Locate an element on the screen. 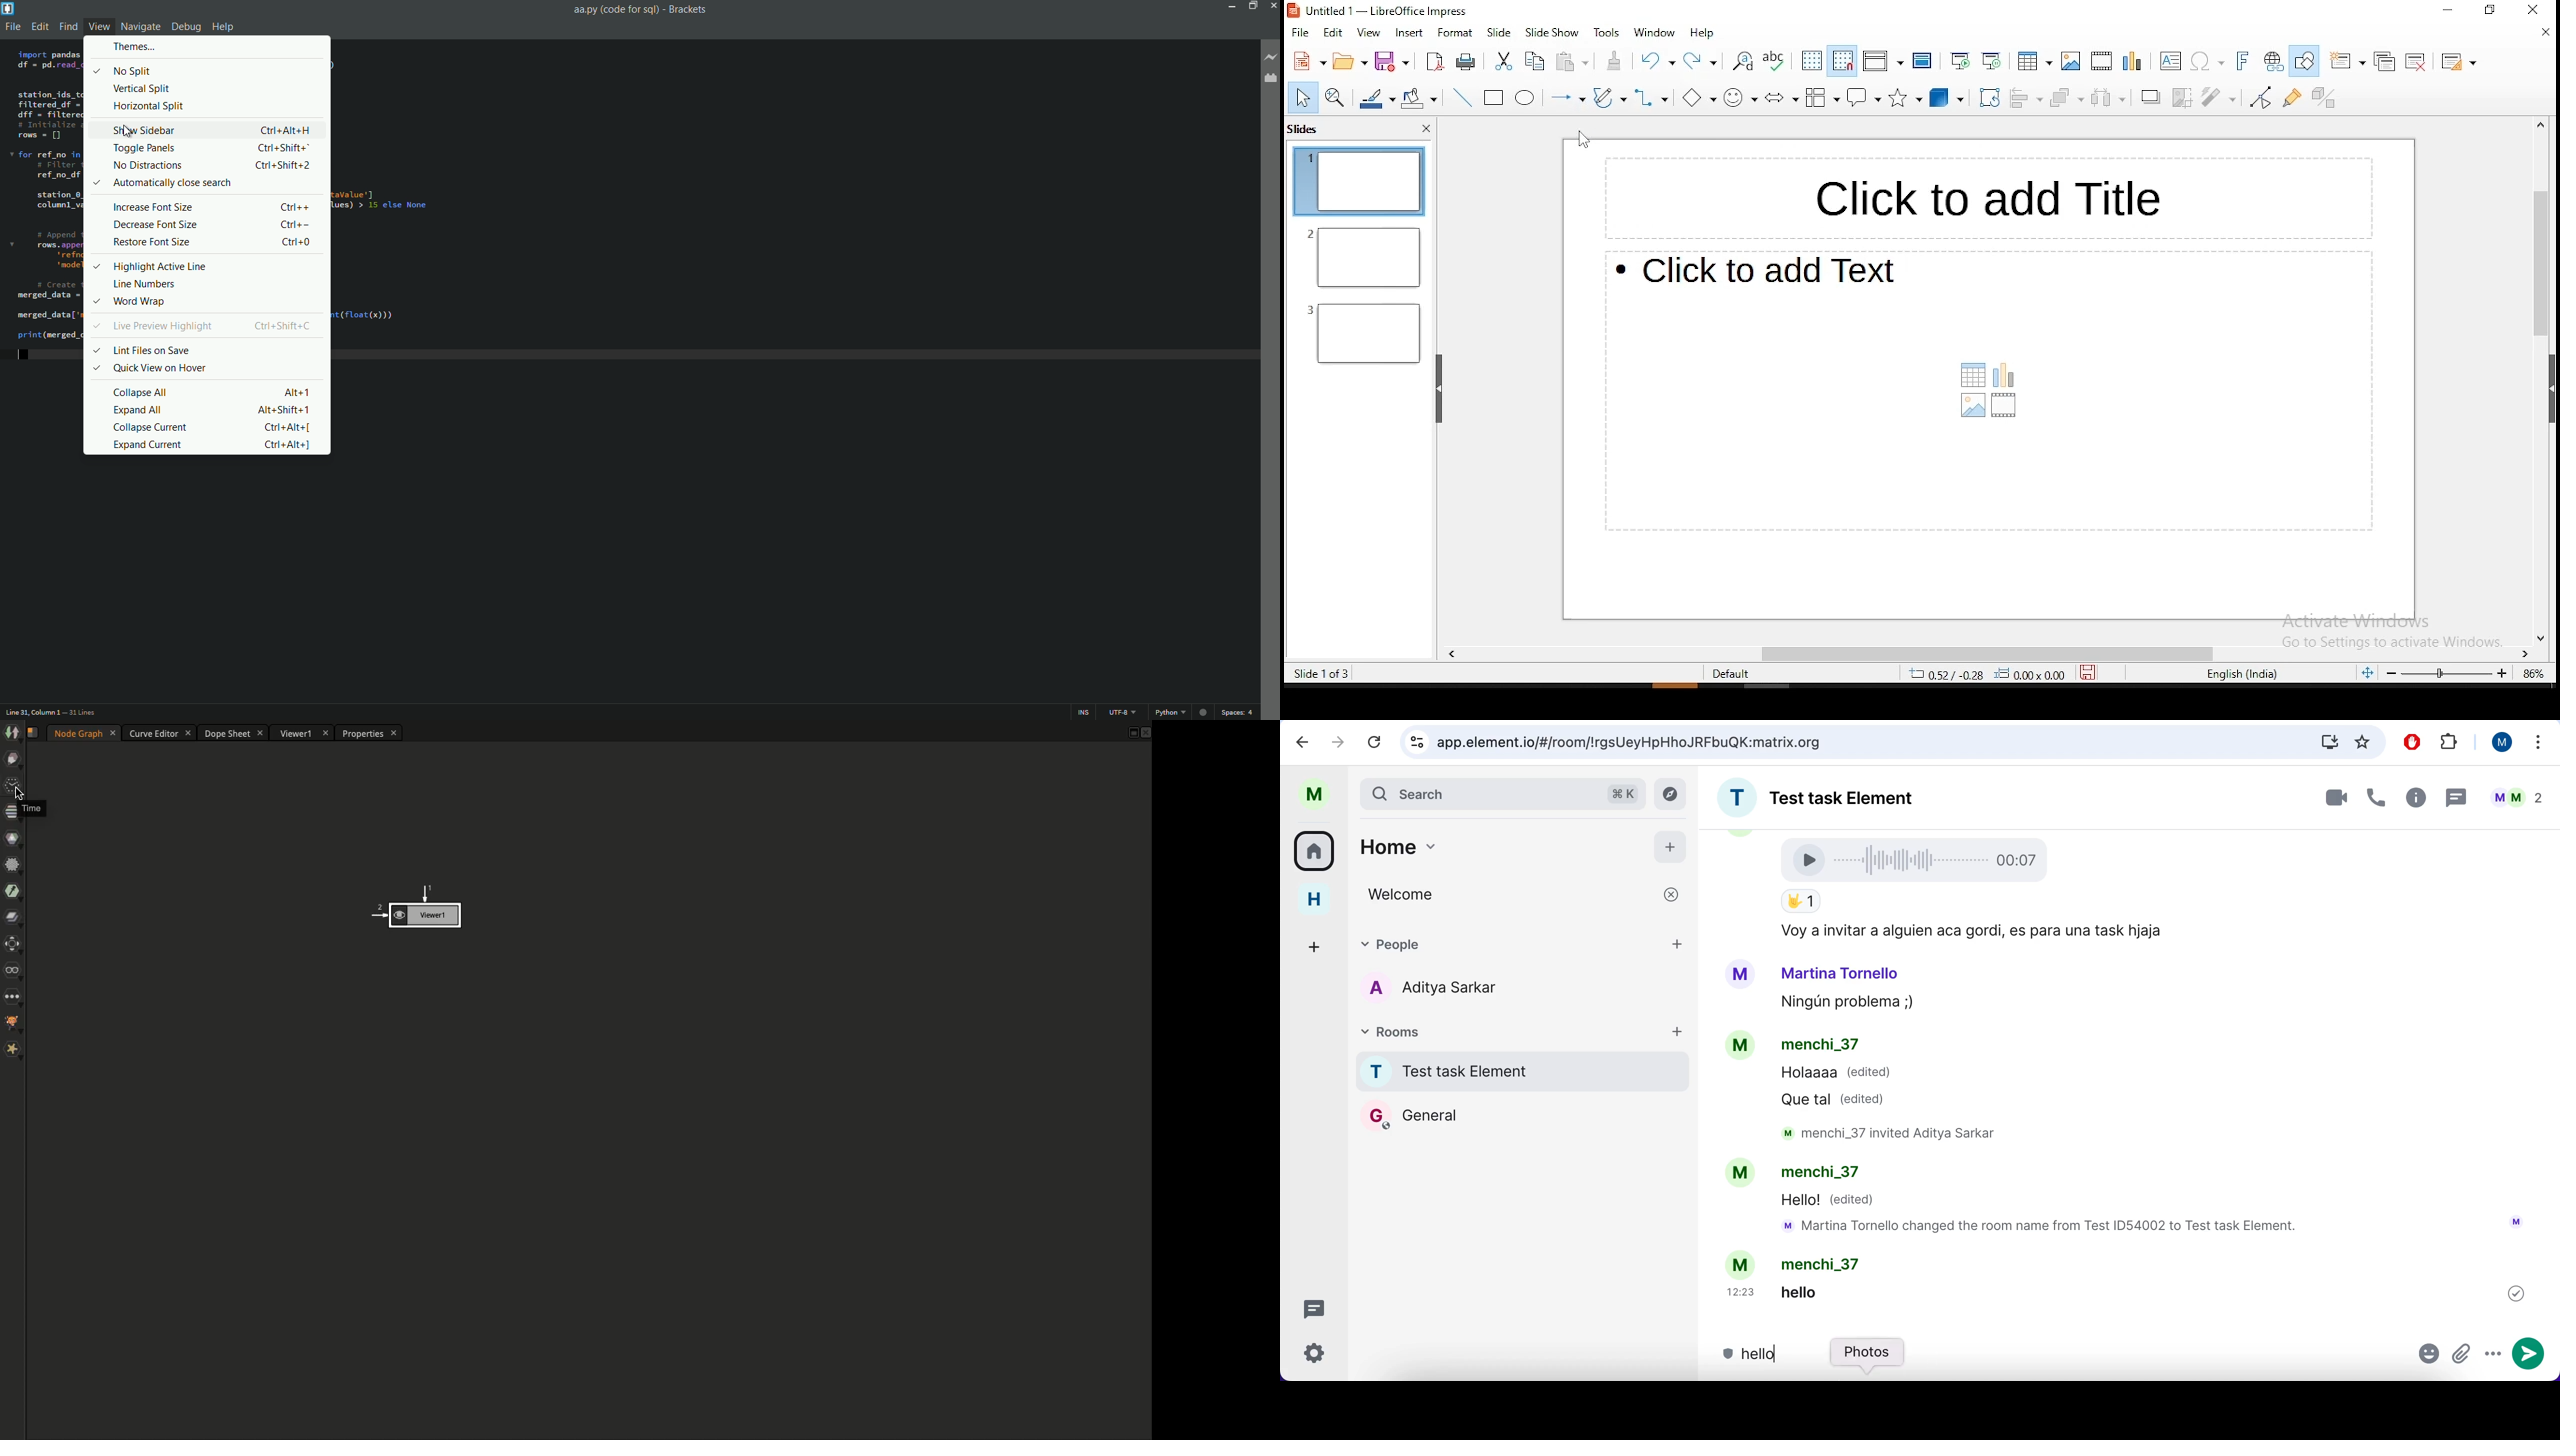 This screenshot has width=2576, height=1456. Voy a invitar a alguien aca gordi, es para una task hjaja is located at coordinates (1968, 932).